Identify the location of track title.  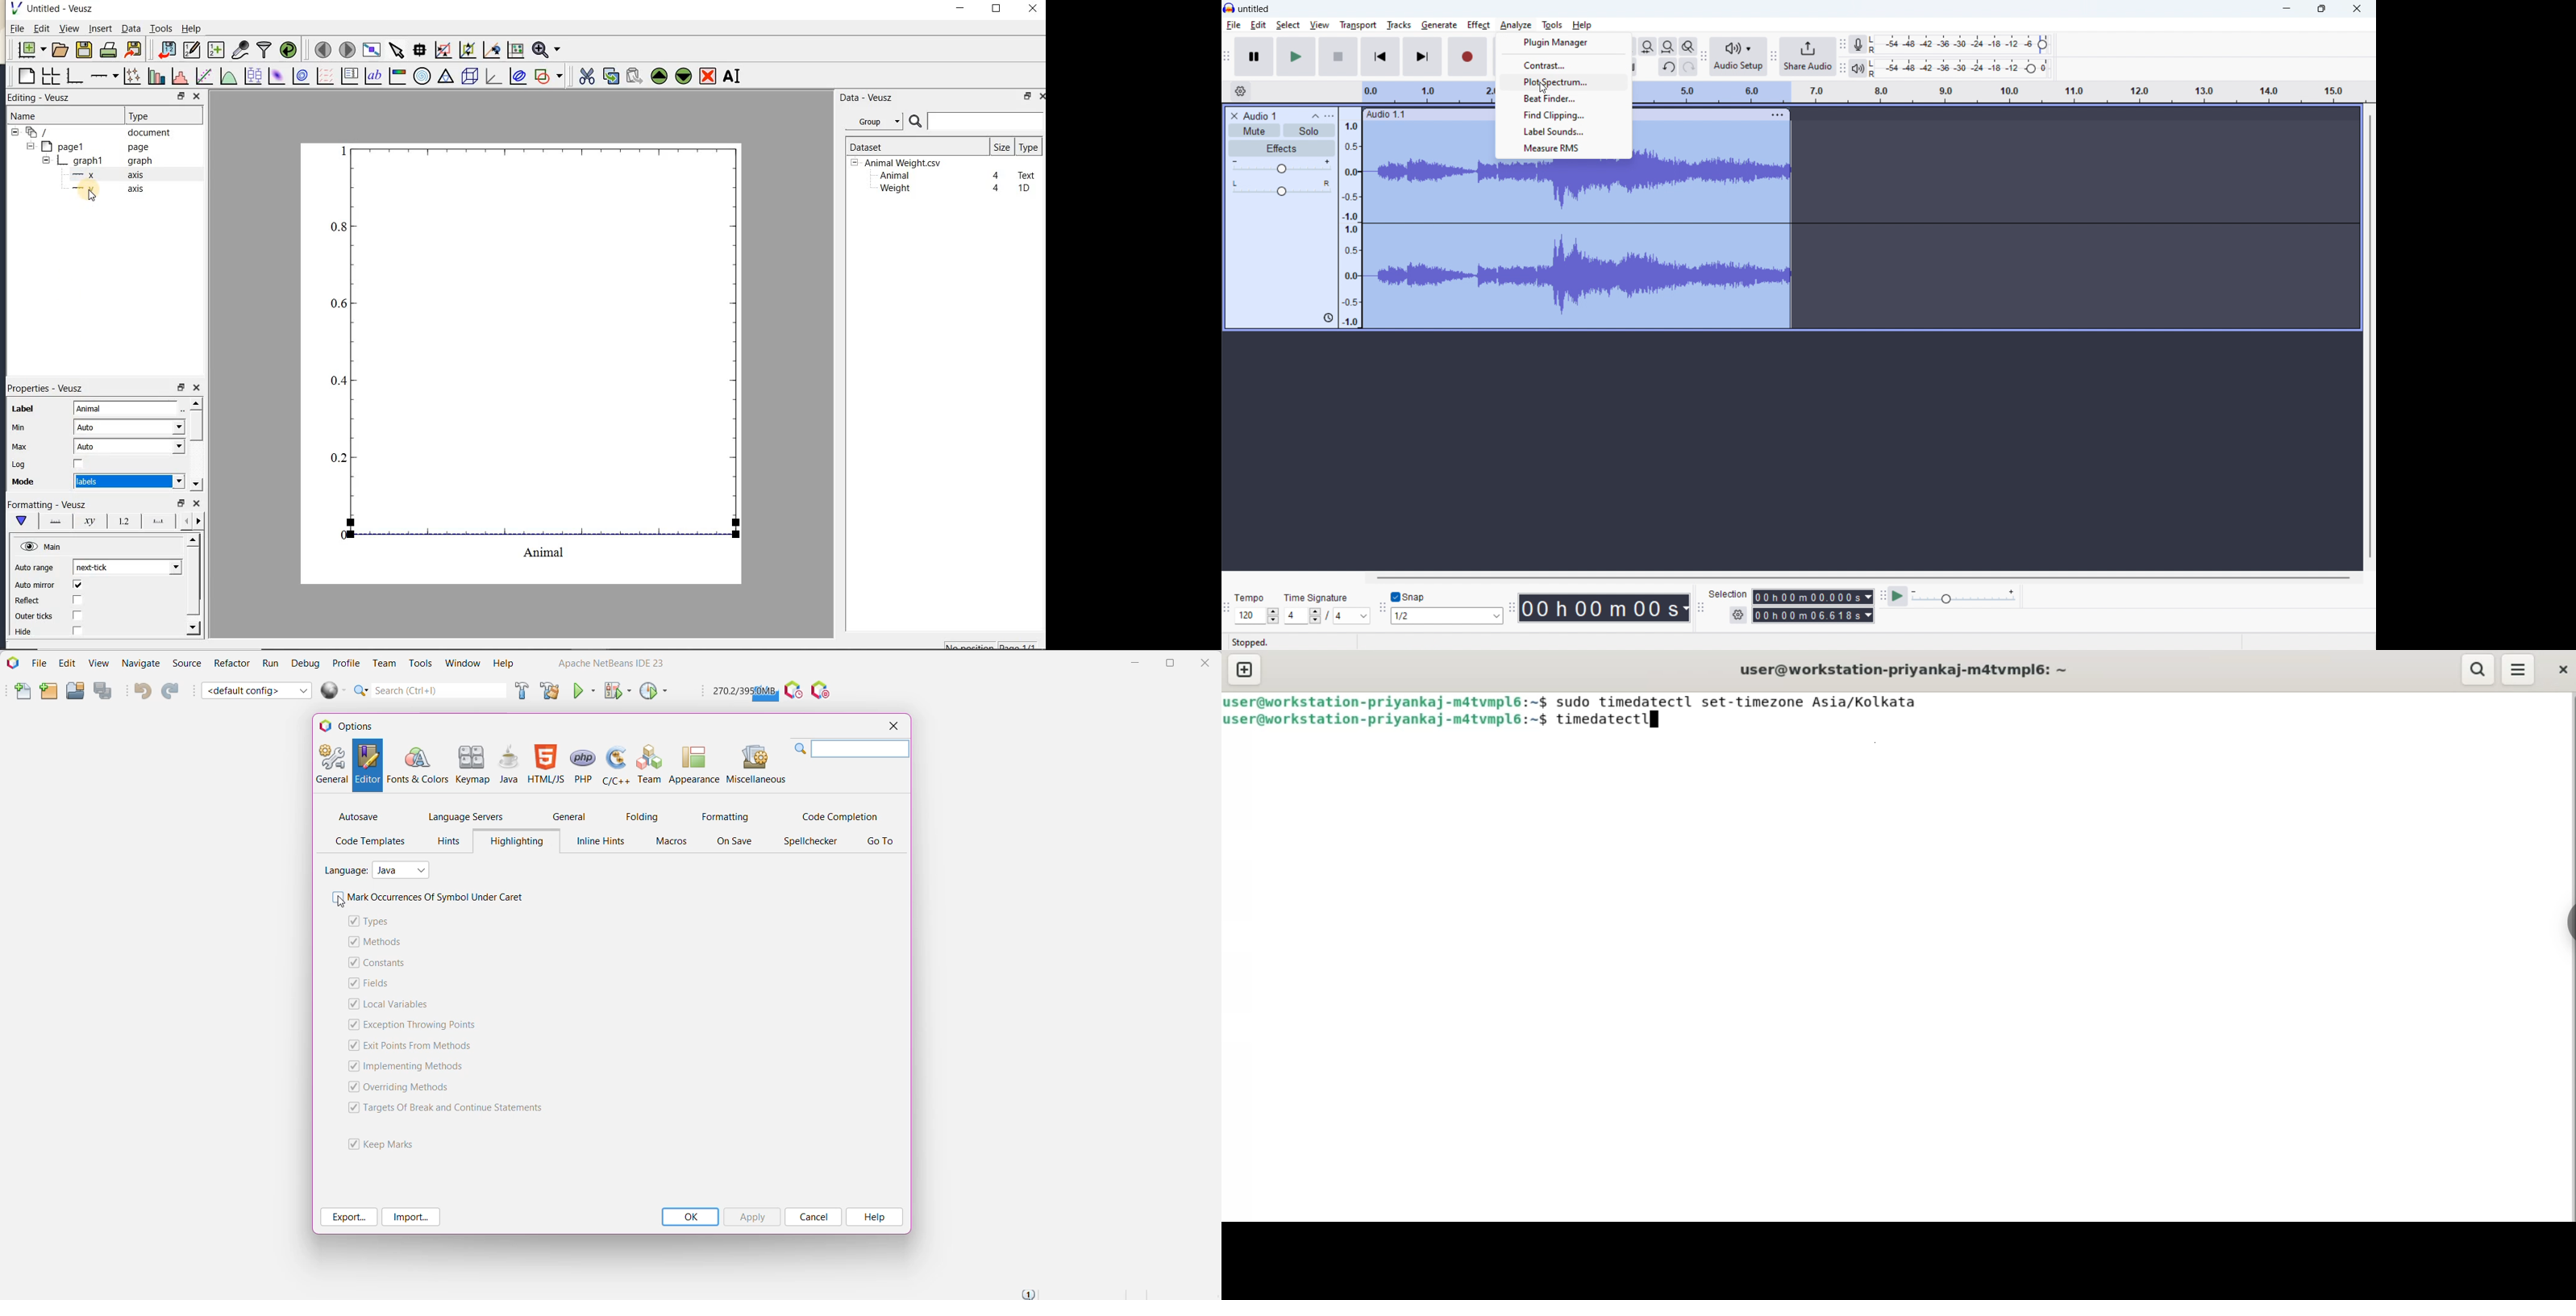
(1260, 116).